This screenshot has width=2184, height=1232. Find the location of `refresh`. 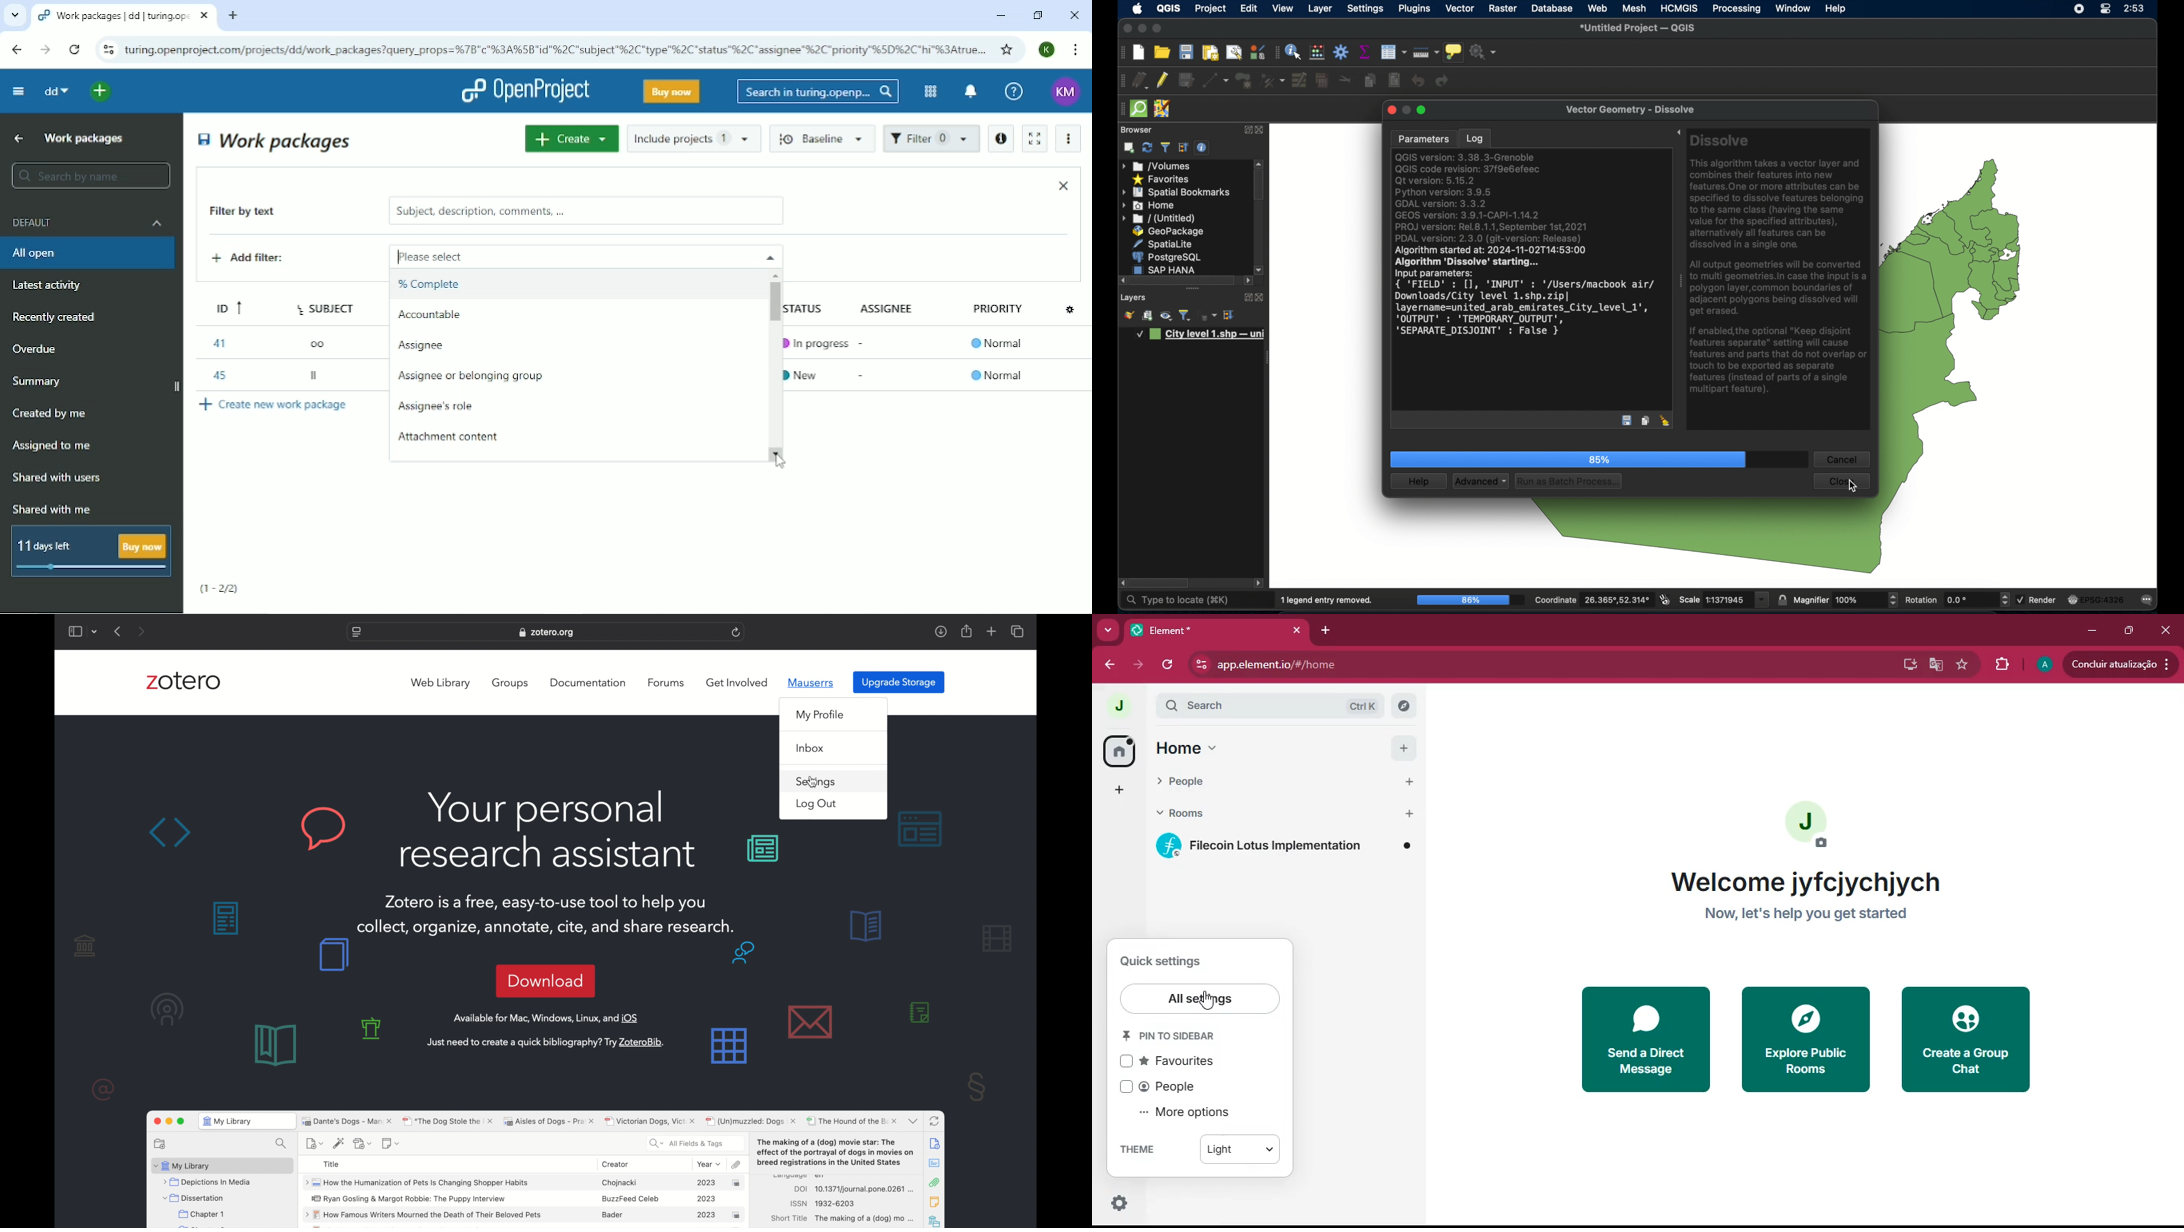

refresh is located at coordinates (1169, 666).